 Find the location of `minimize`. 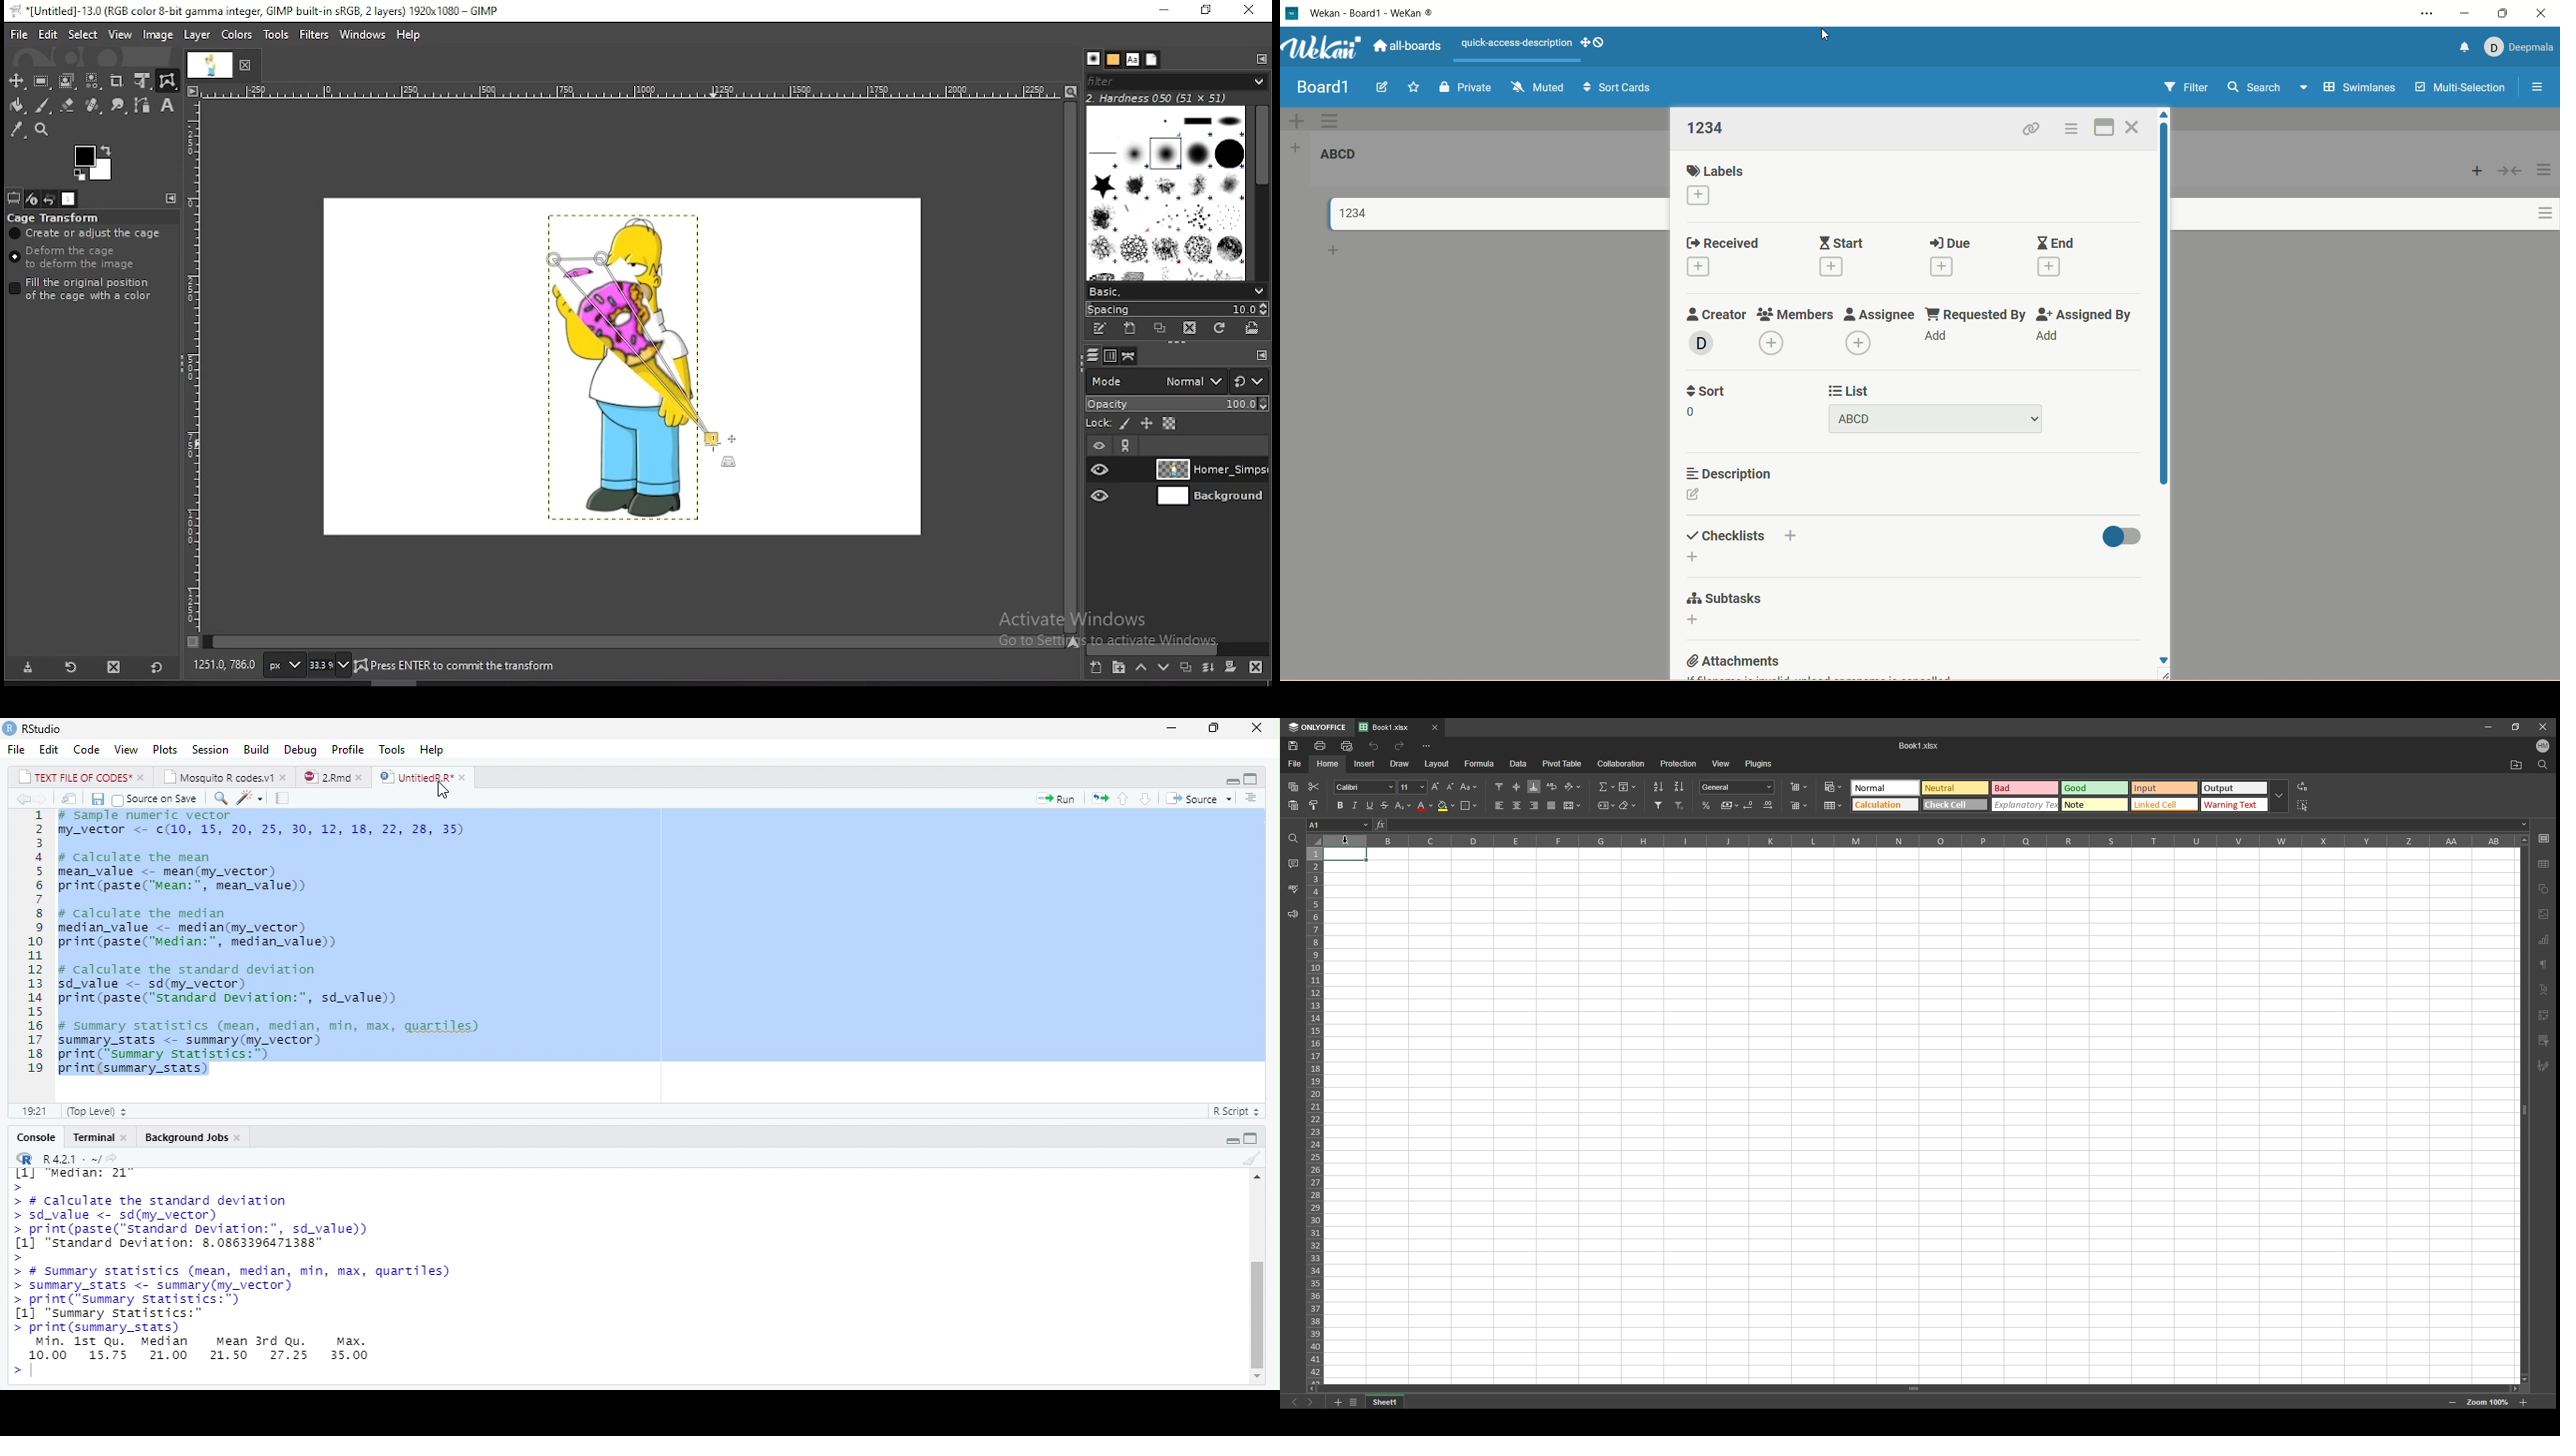

minimize is located at coordinates (1231, 1141).